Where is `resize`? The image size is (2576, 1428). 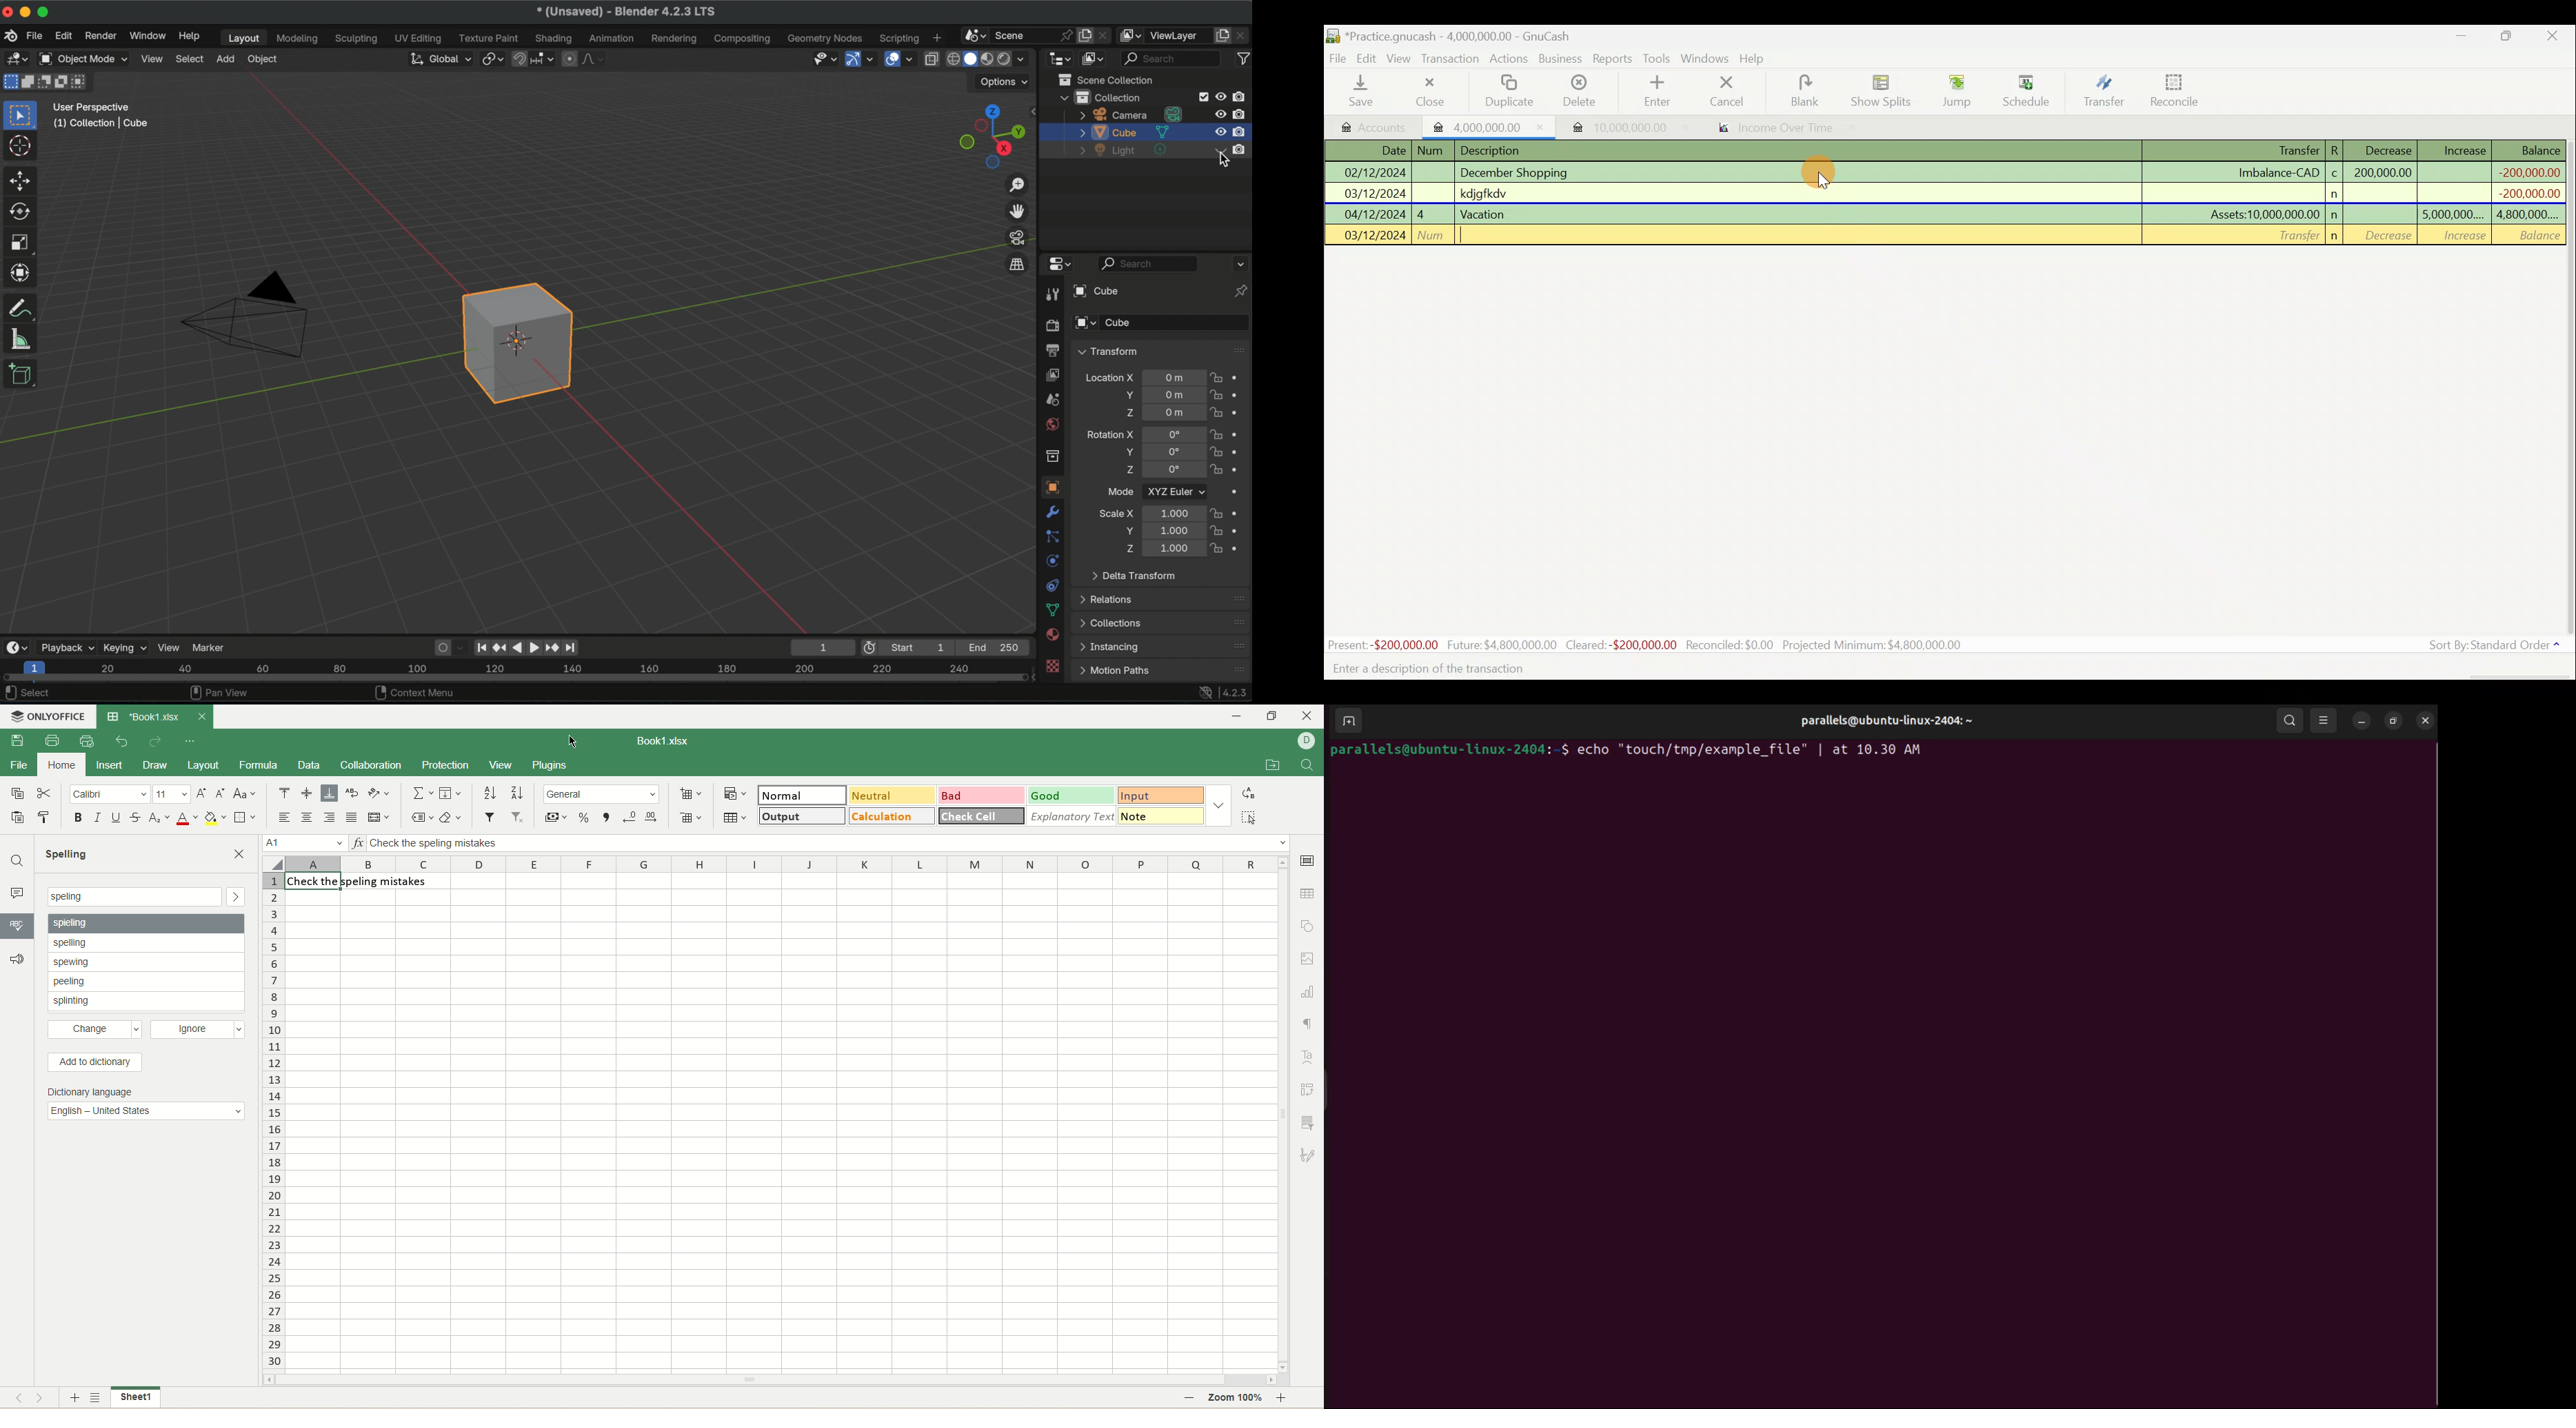 resize is located at coordinates (2393, 720).